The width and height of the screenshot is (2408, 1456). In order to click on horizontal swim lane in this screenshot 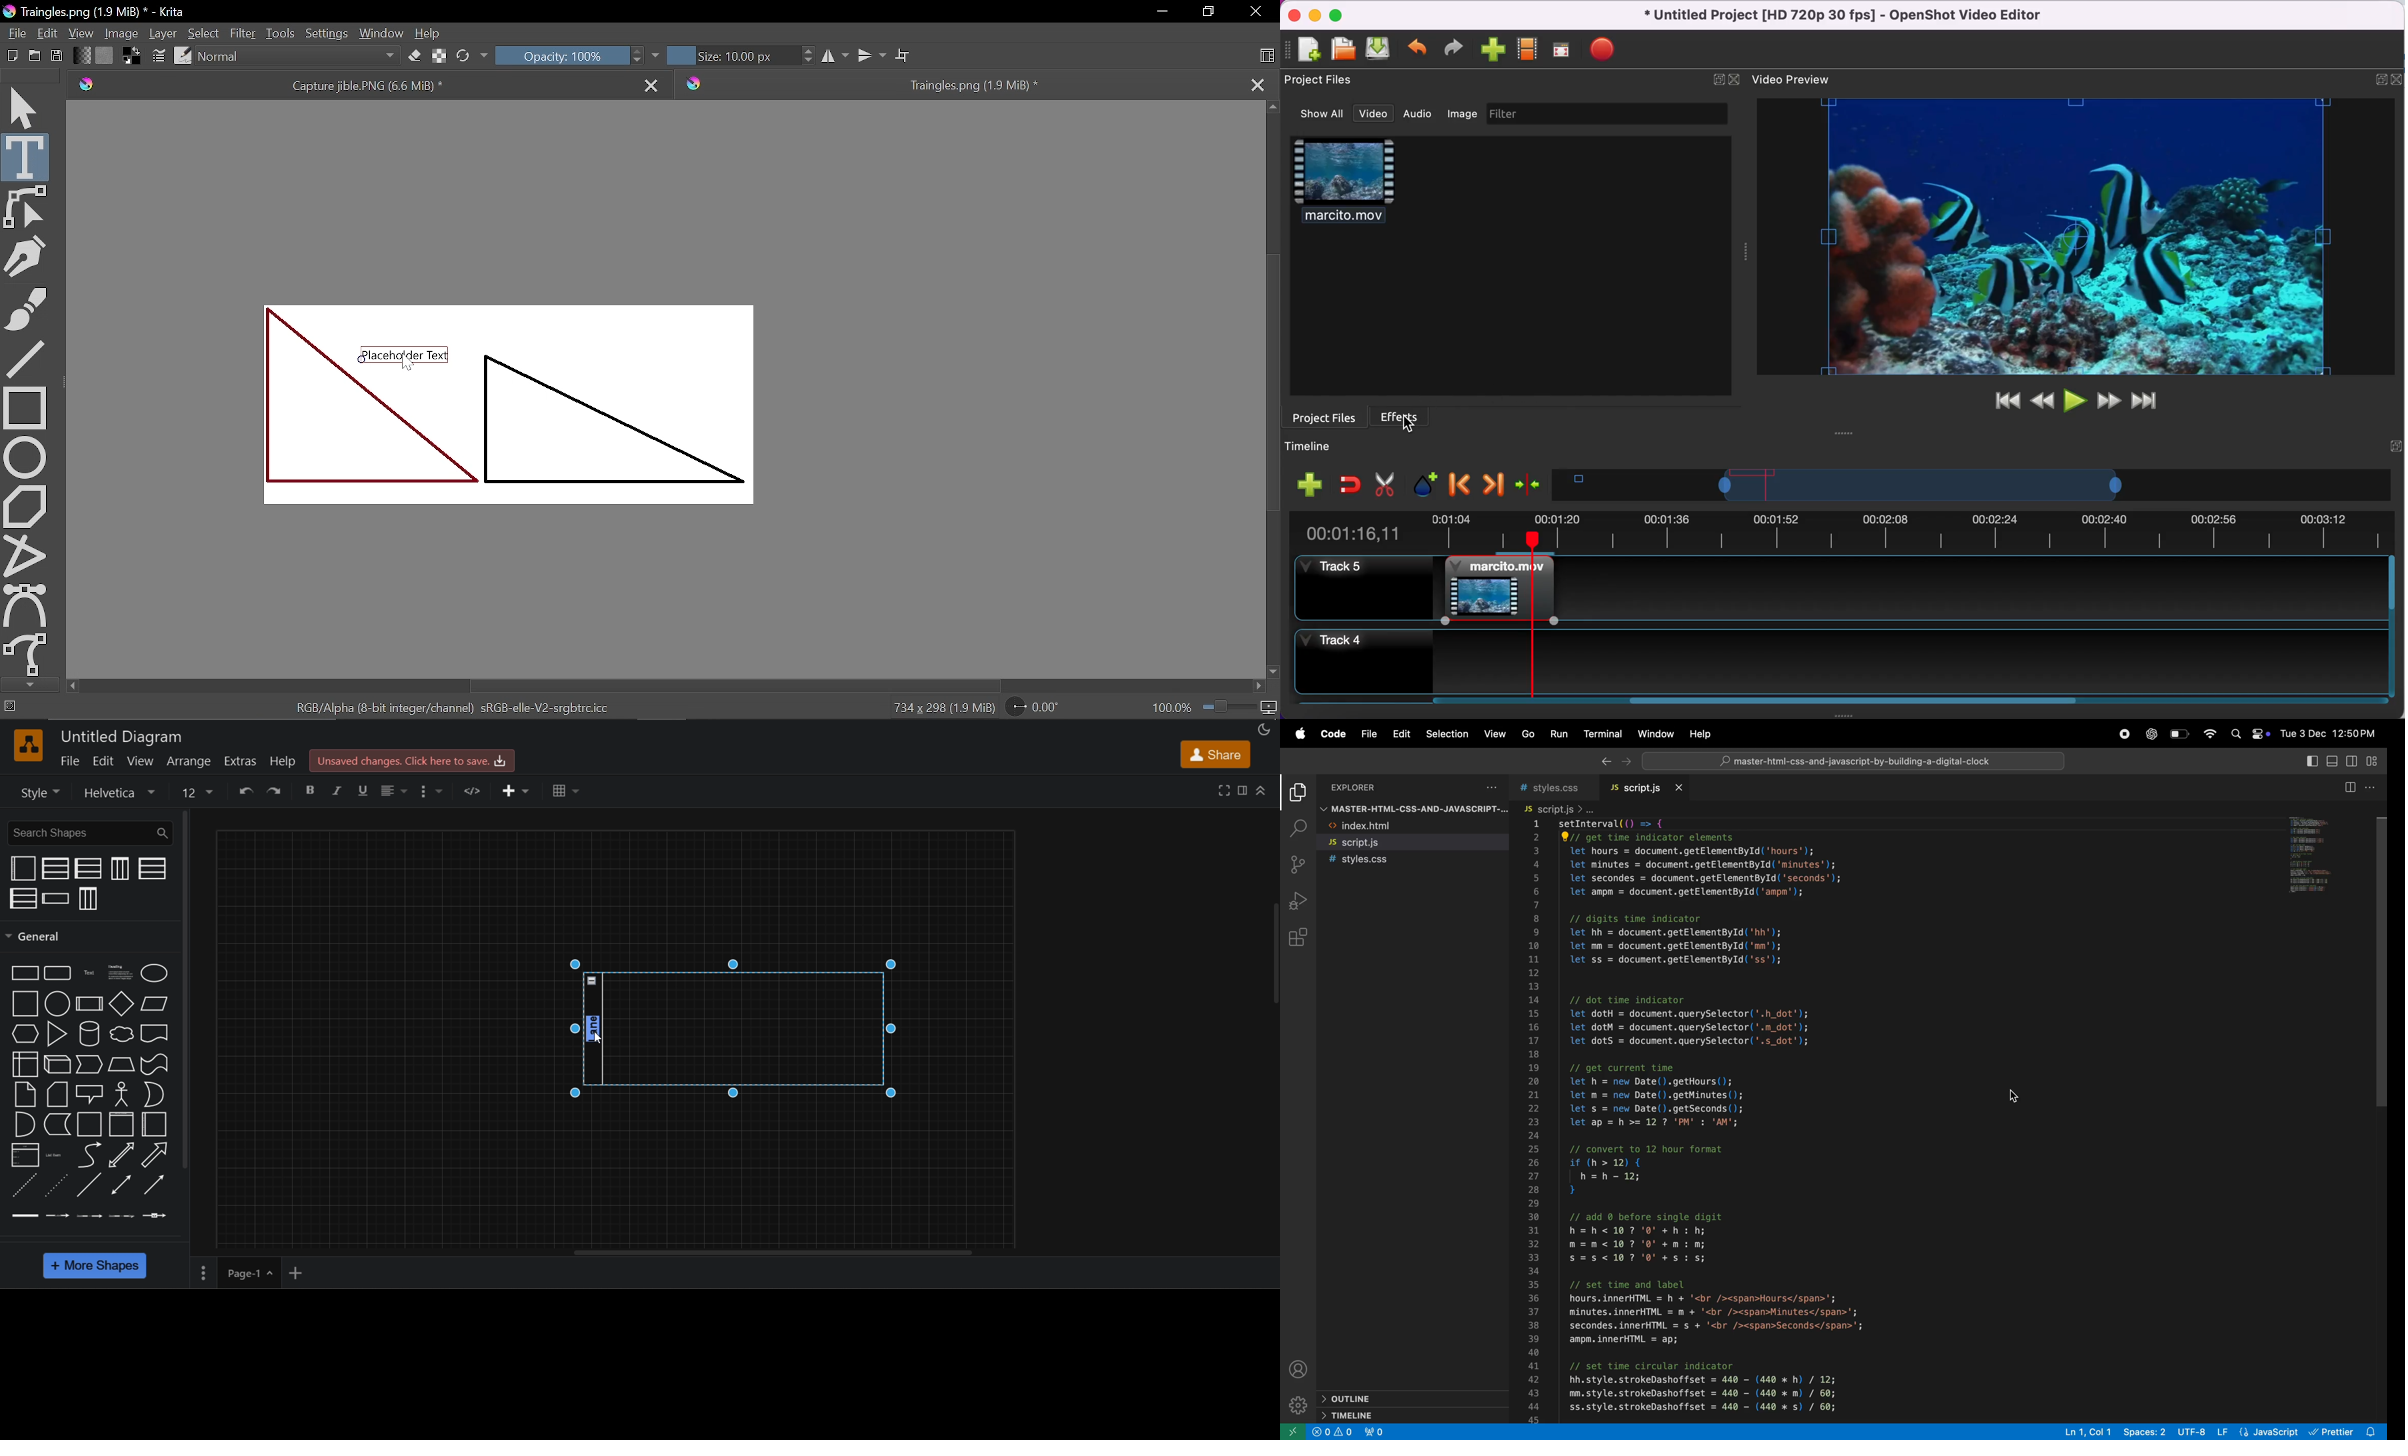, I will do `click(56, 897)`.